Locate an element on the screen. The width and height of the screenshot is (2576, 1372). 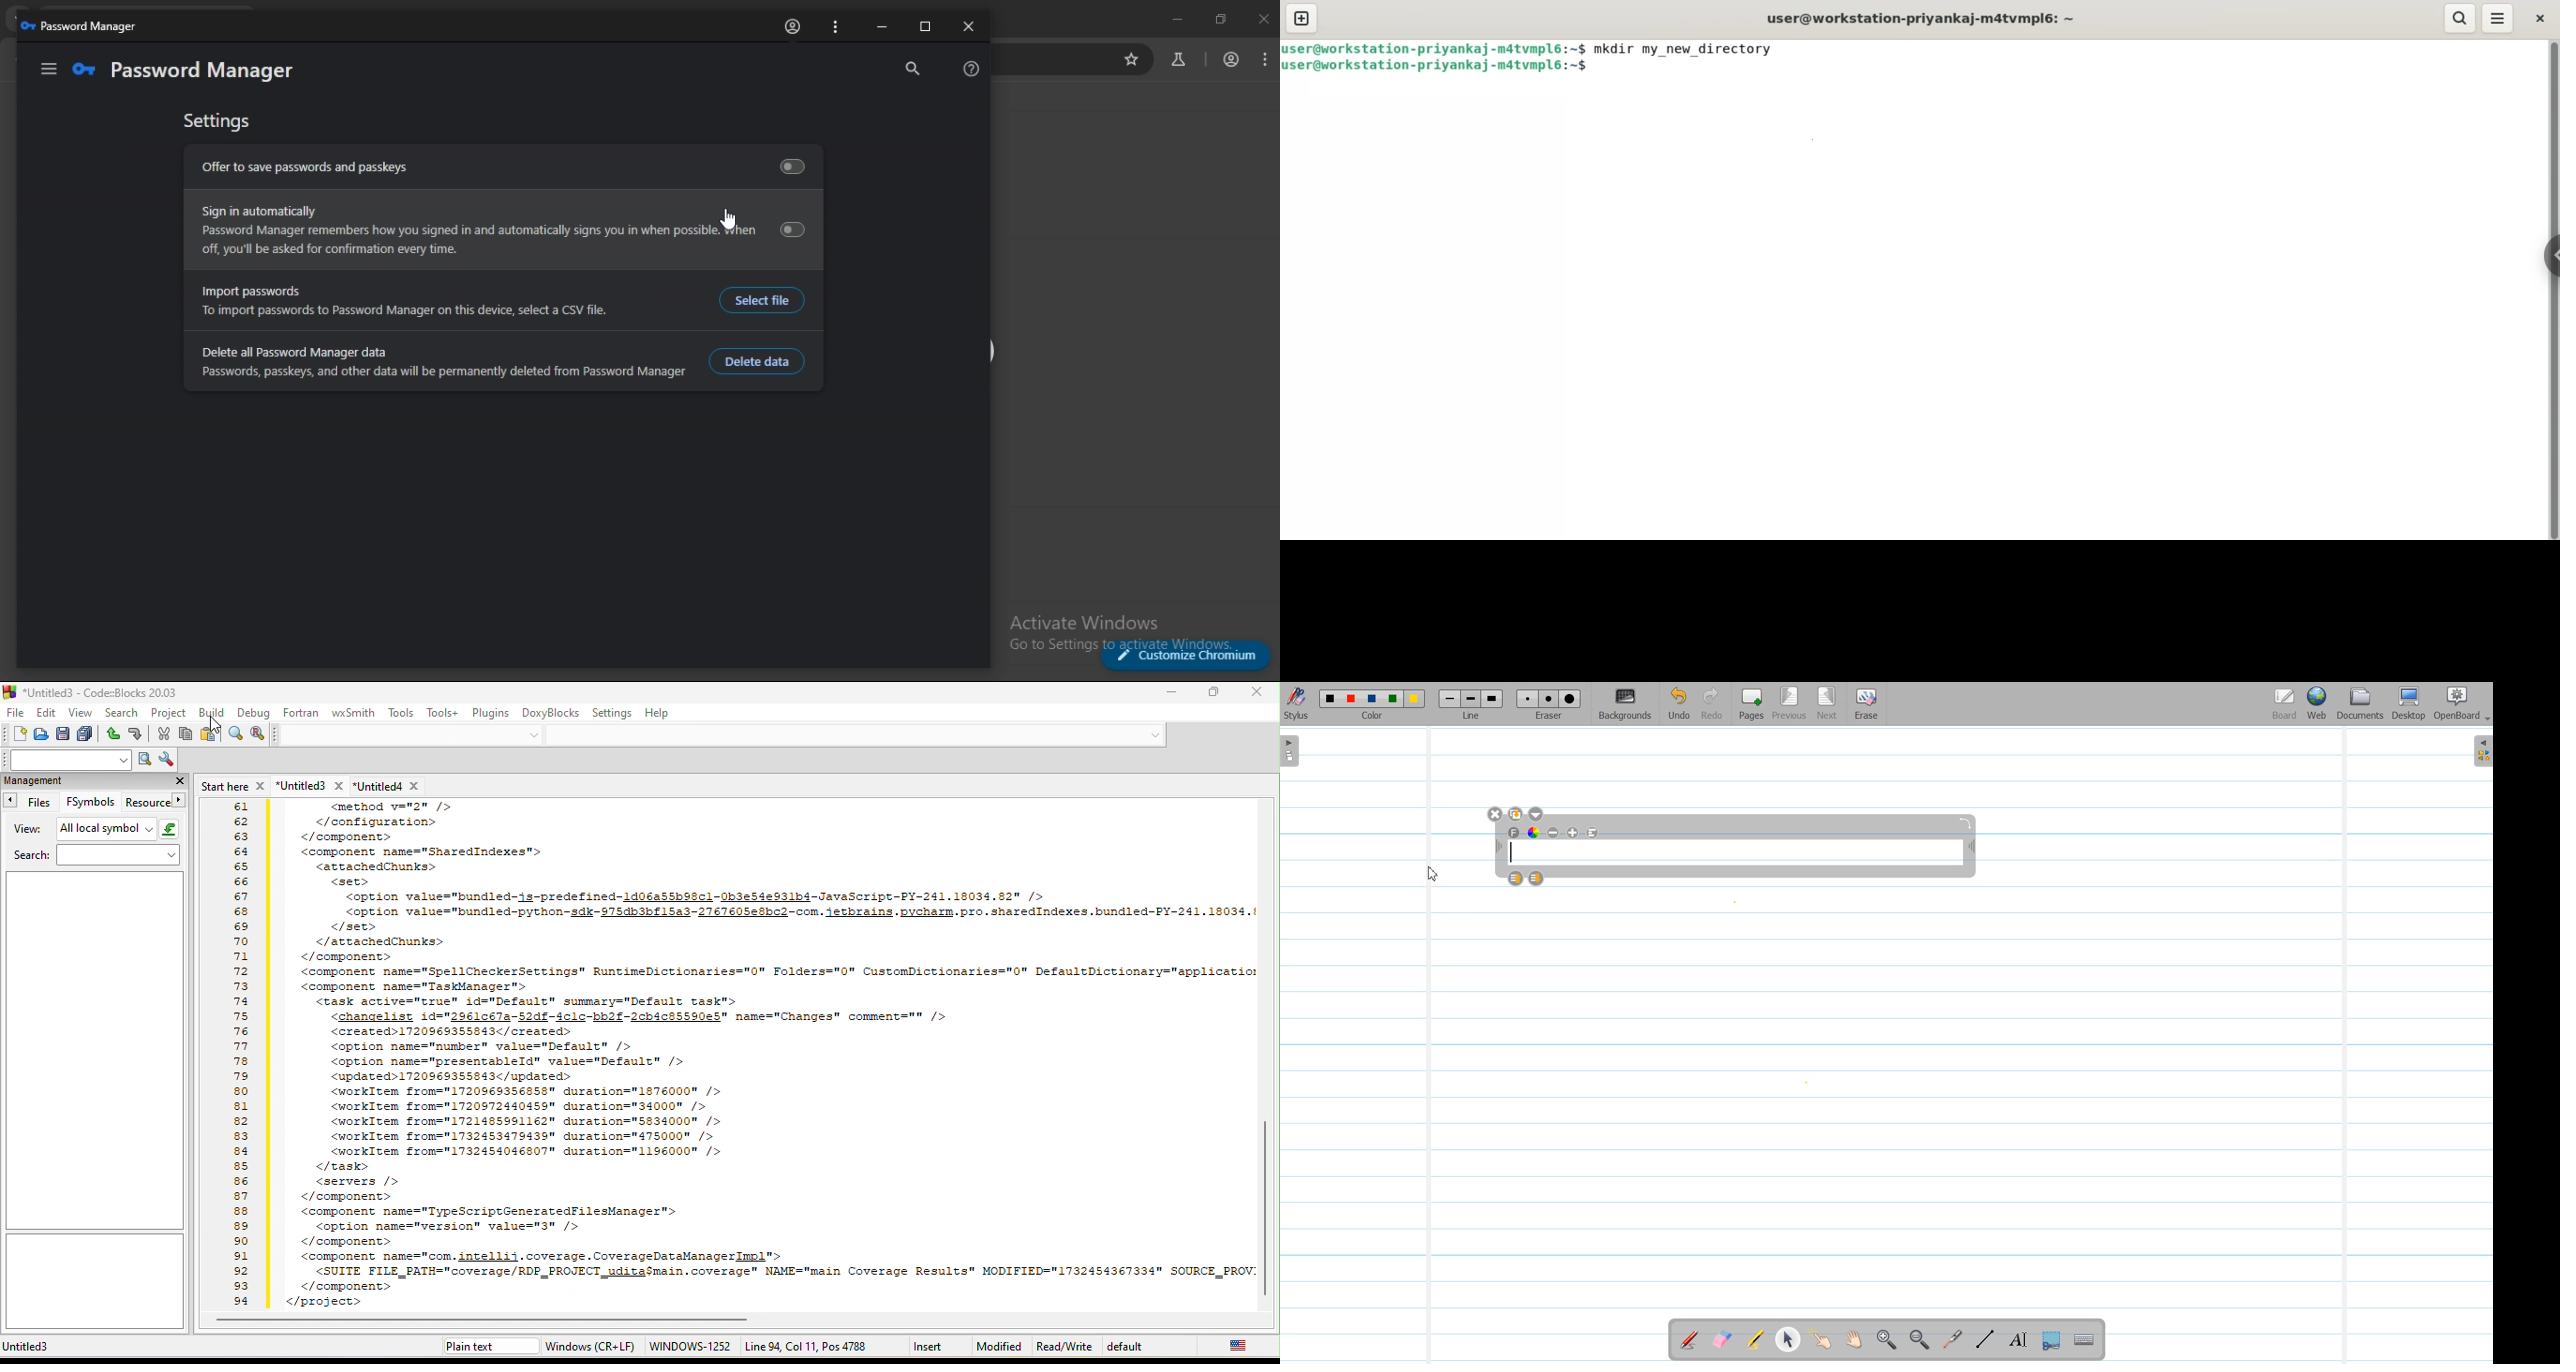
new is located at coordinates (15, 734).